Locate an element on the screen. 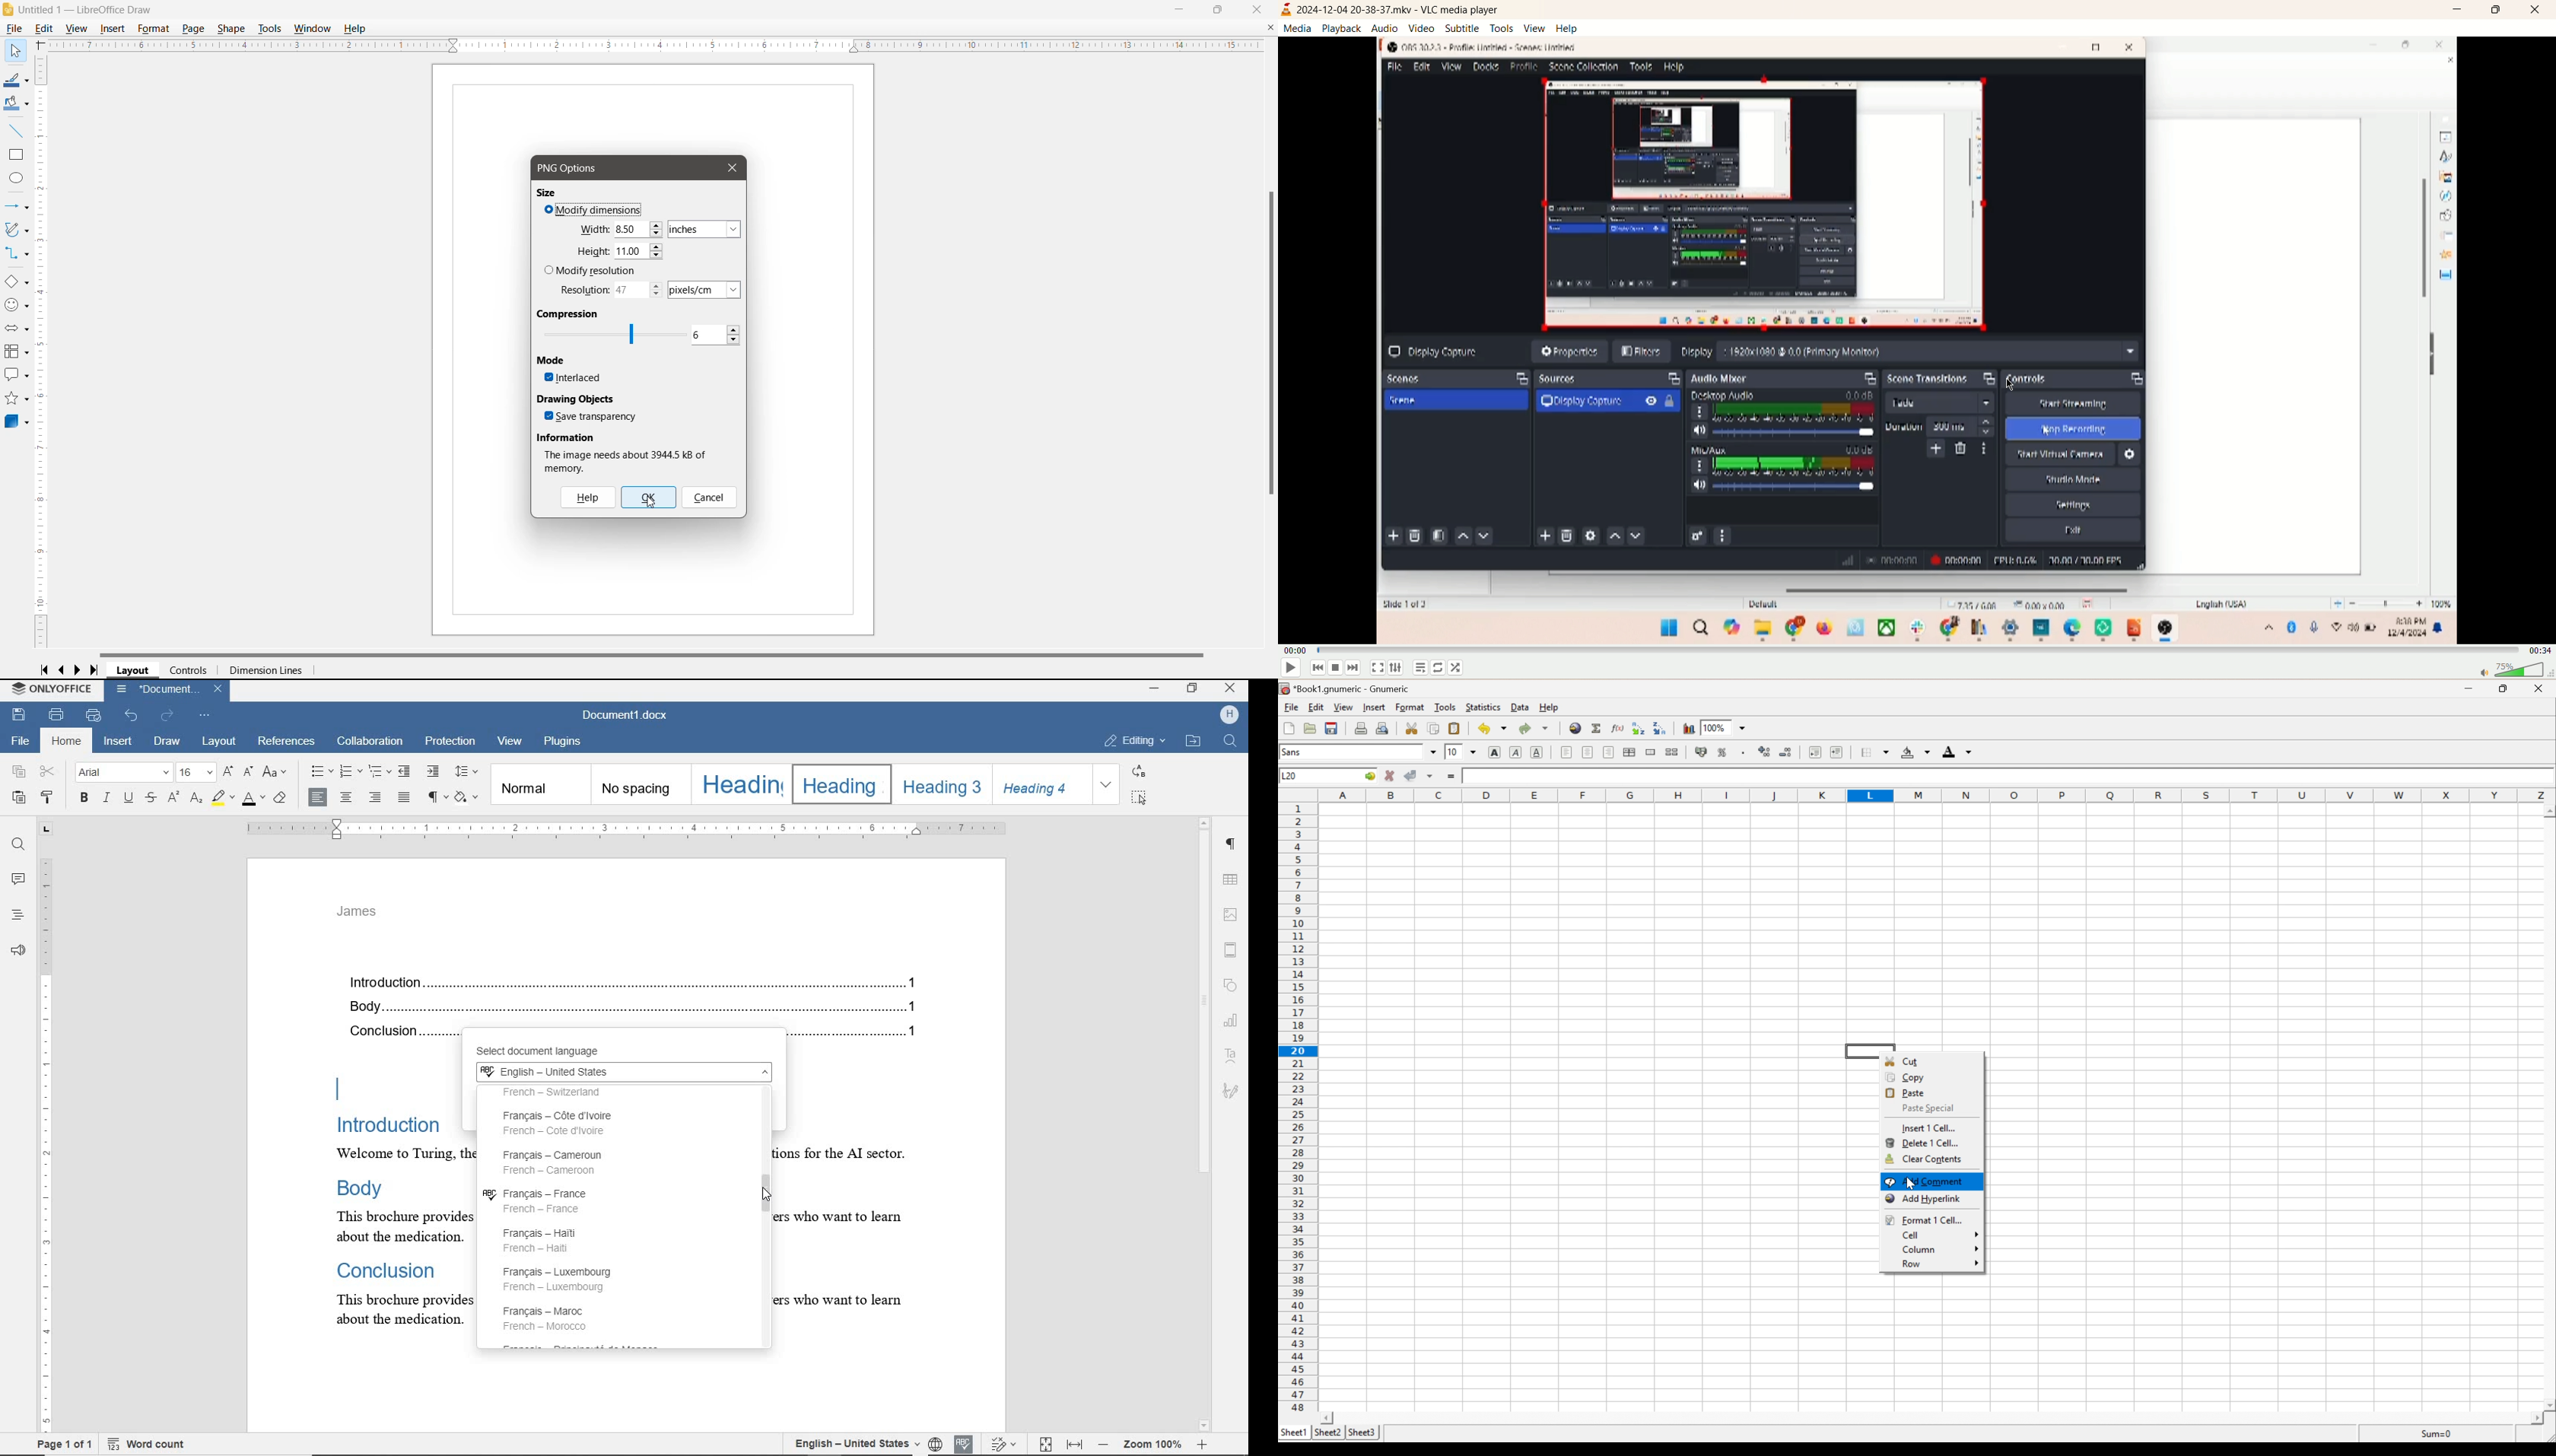  Drop Down is located at coordinates (1432, 751).